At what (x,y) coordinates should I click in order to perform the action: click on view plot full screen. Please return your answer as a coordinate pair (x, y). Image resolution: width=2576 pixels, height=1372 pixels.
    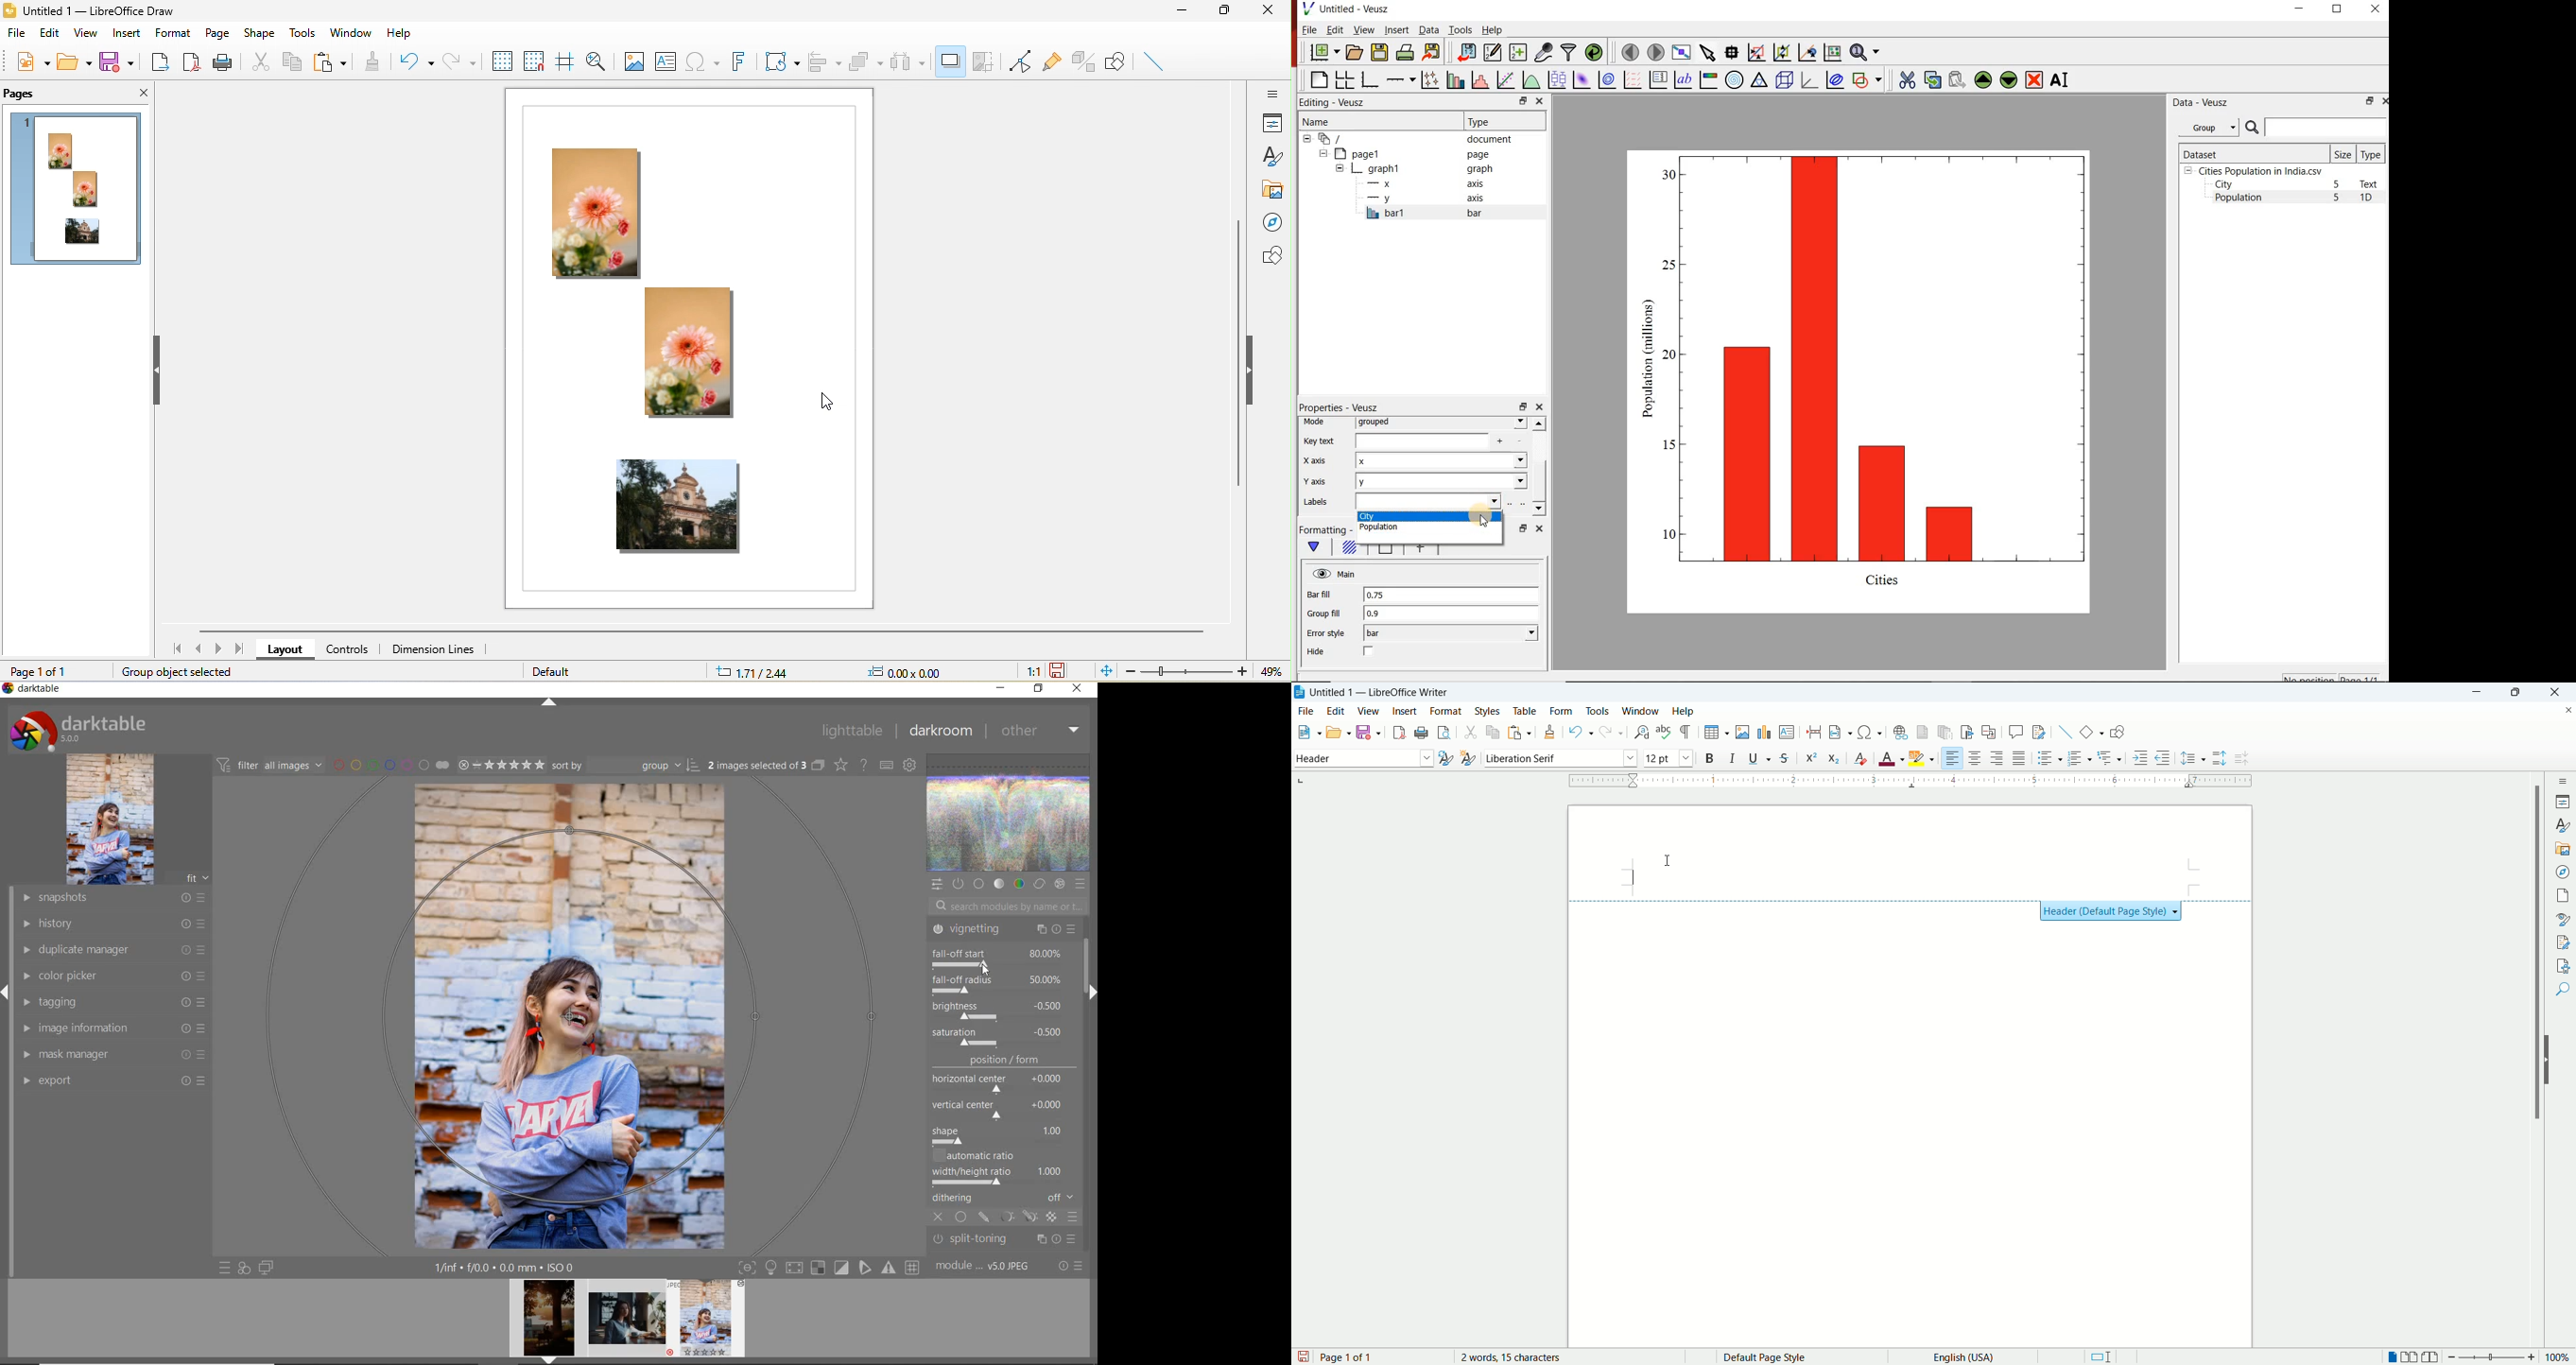
    Looking at the image, I should click on (1682, 52).